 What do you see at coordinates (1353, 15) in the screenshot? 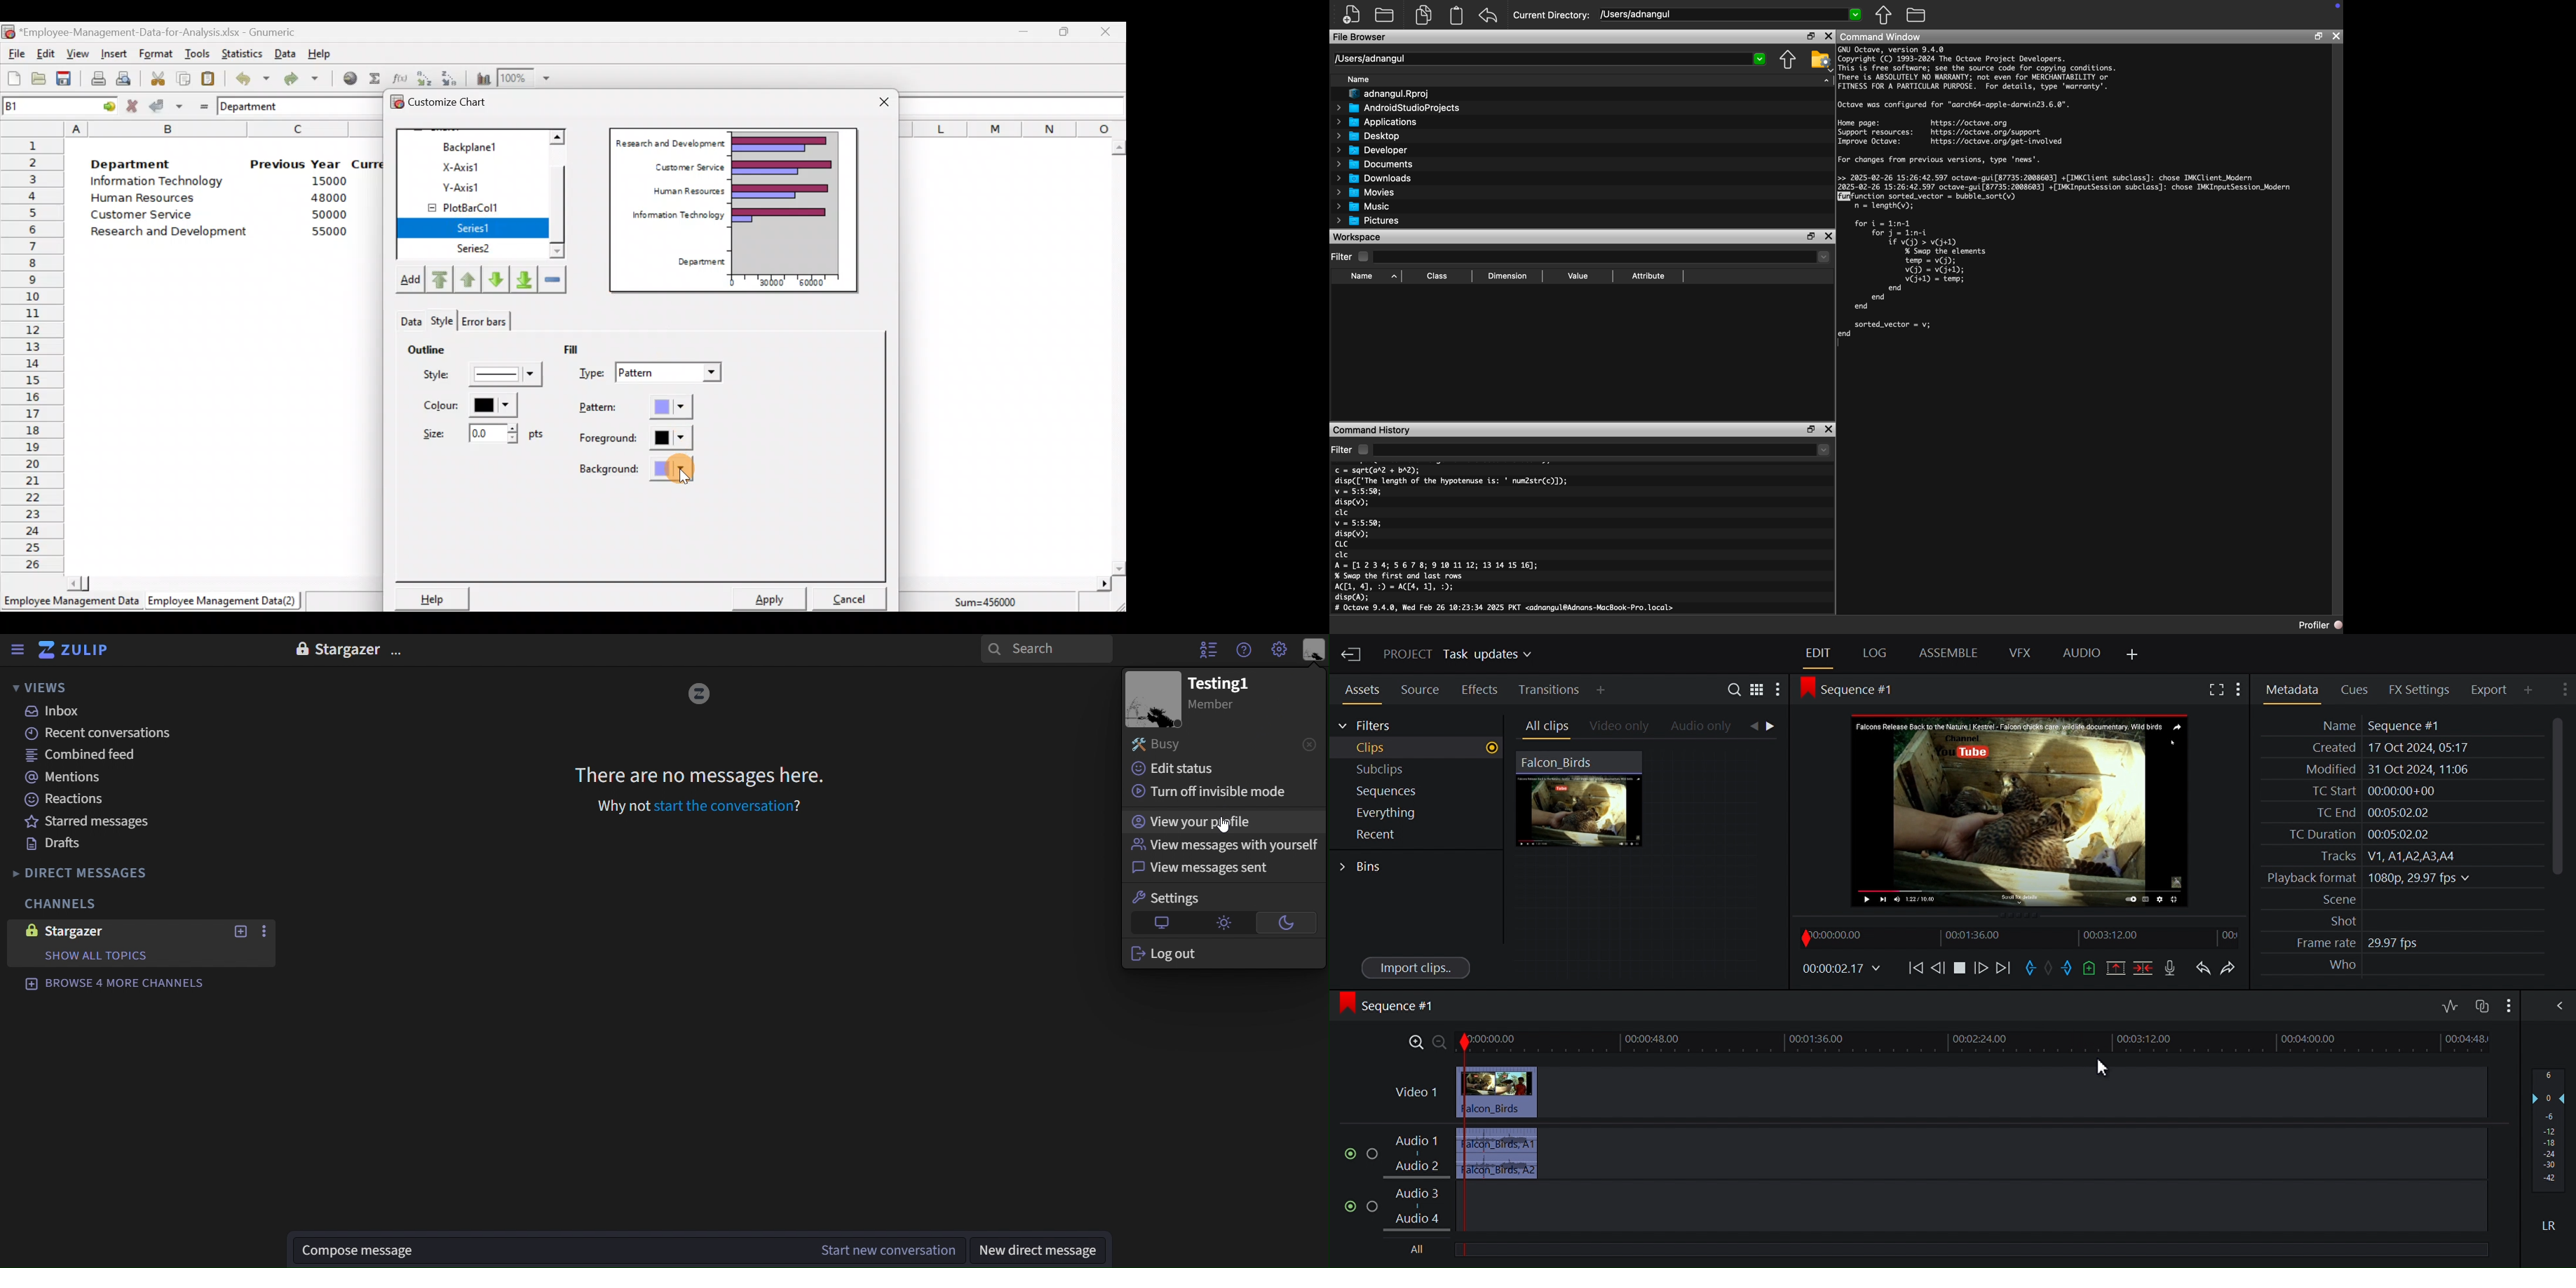
I see `Add file` at bounding box center [1353, 15].